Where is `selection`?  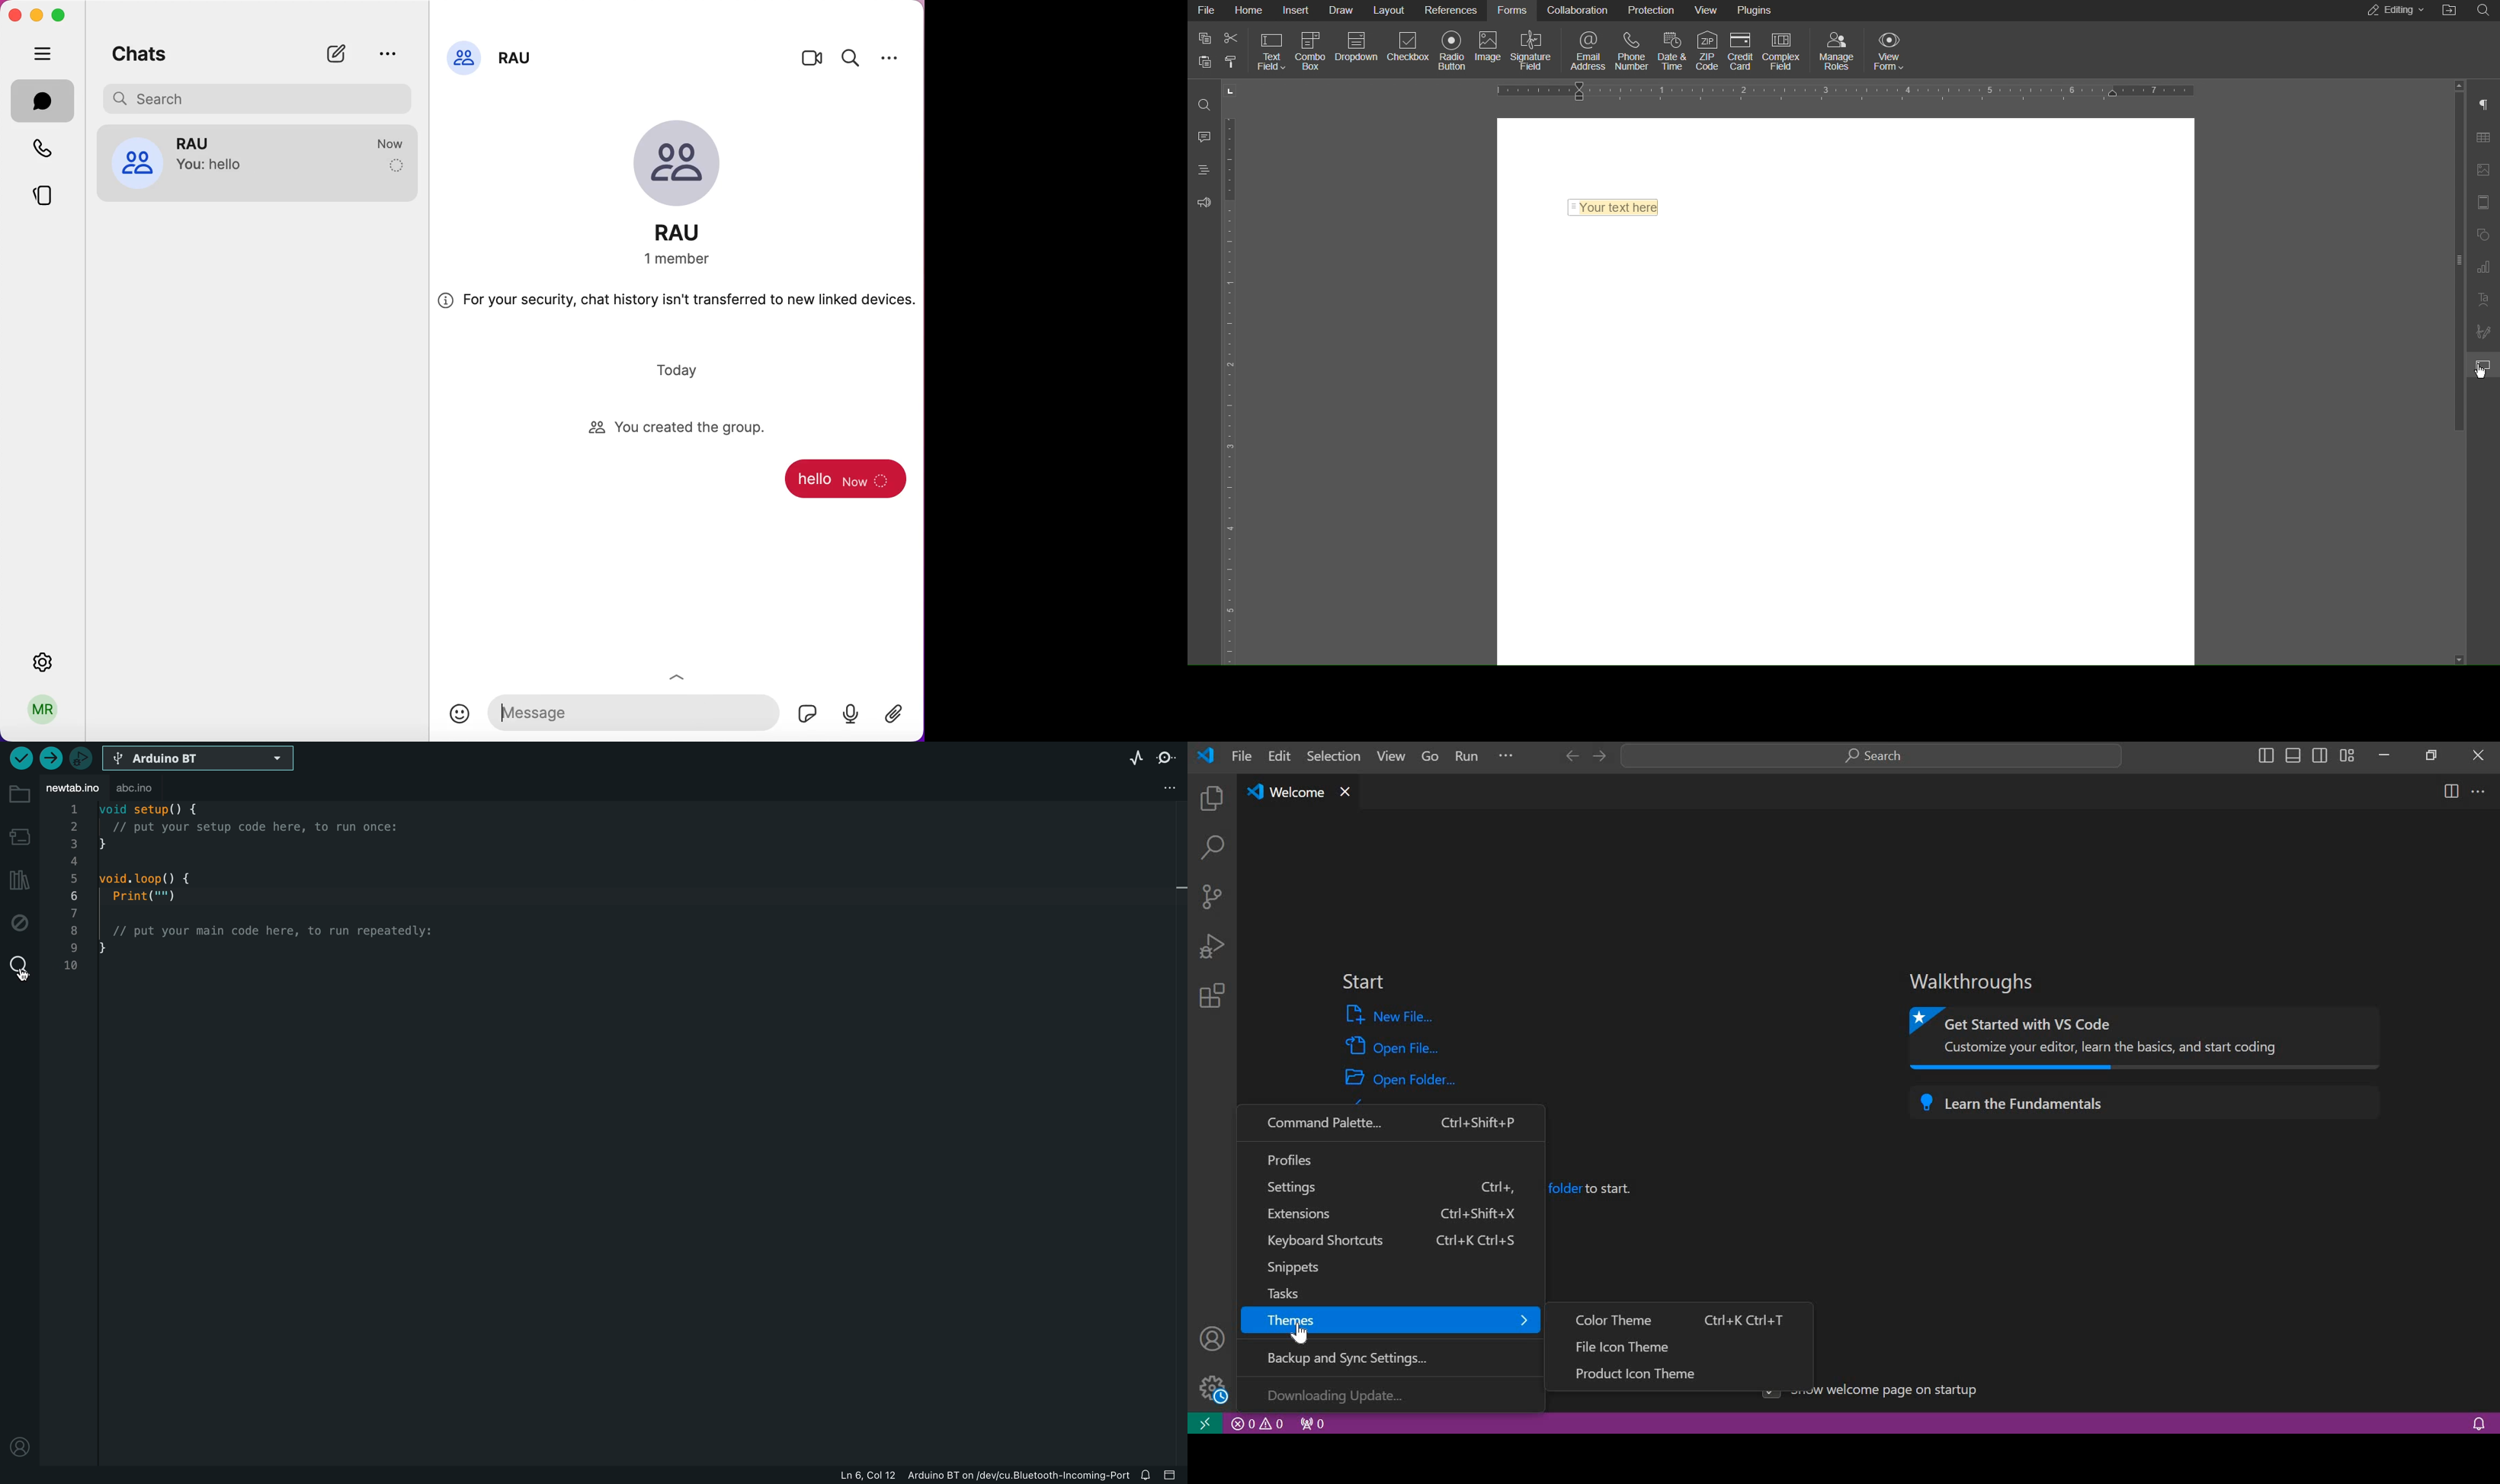
selection is located at coordinates (1334, 755).